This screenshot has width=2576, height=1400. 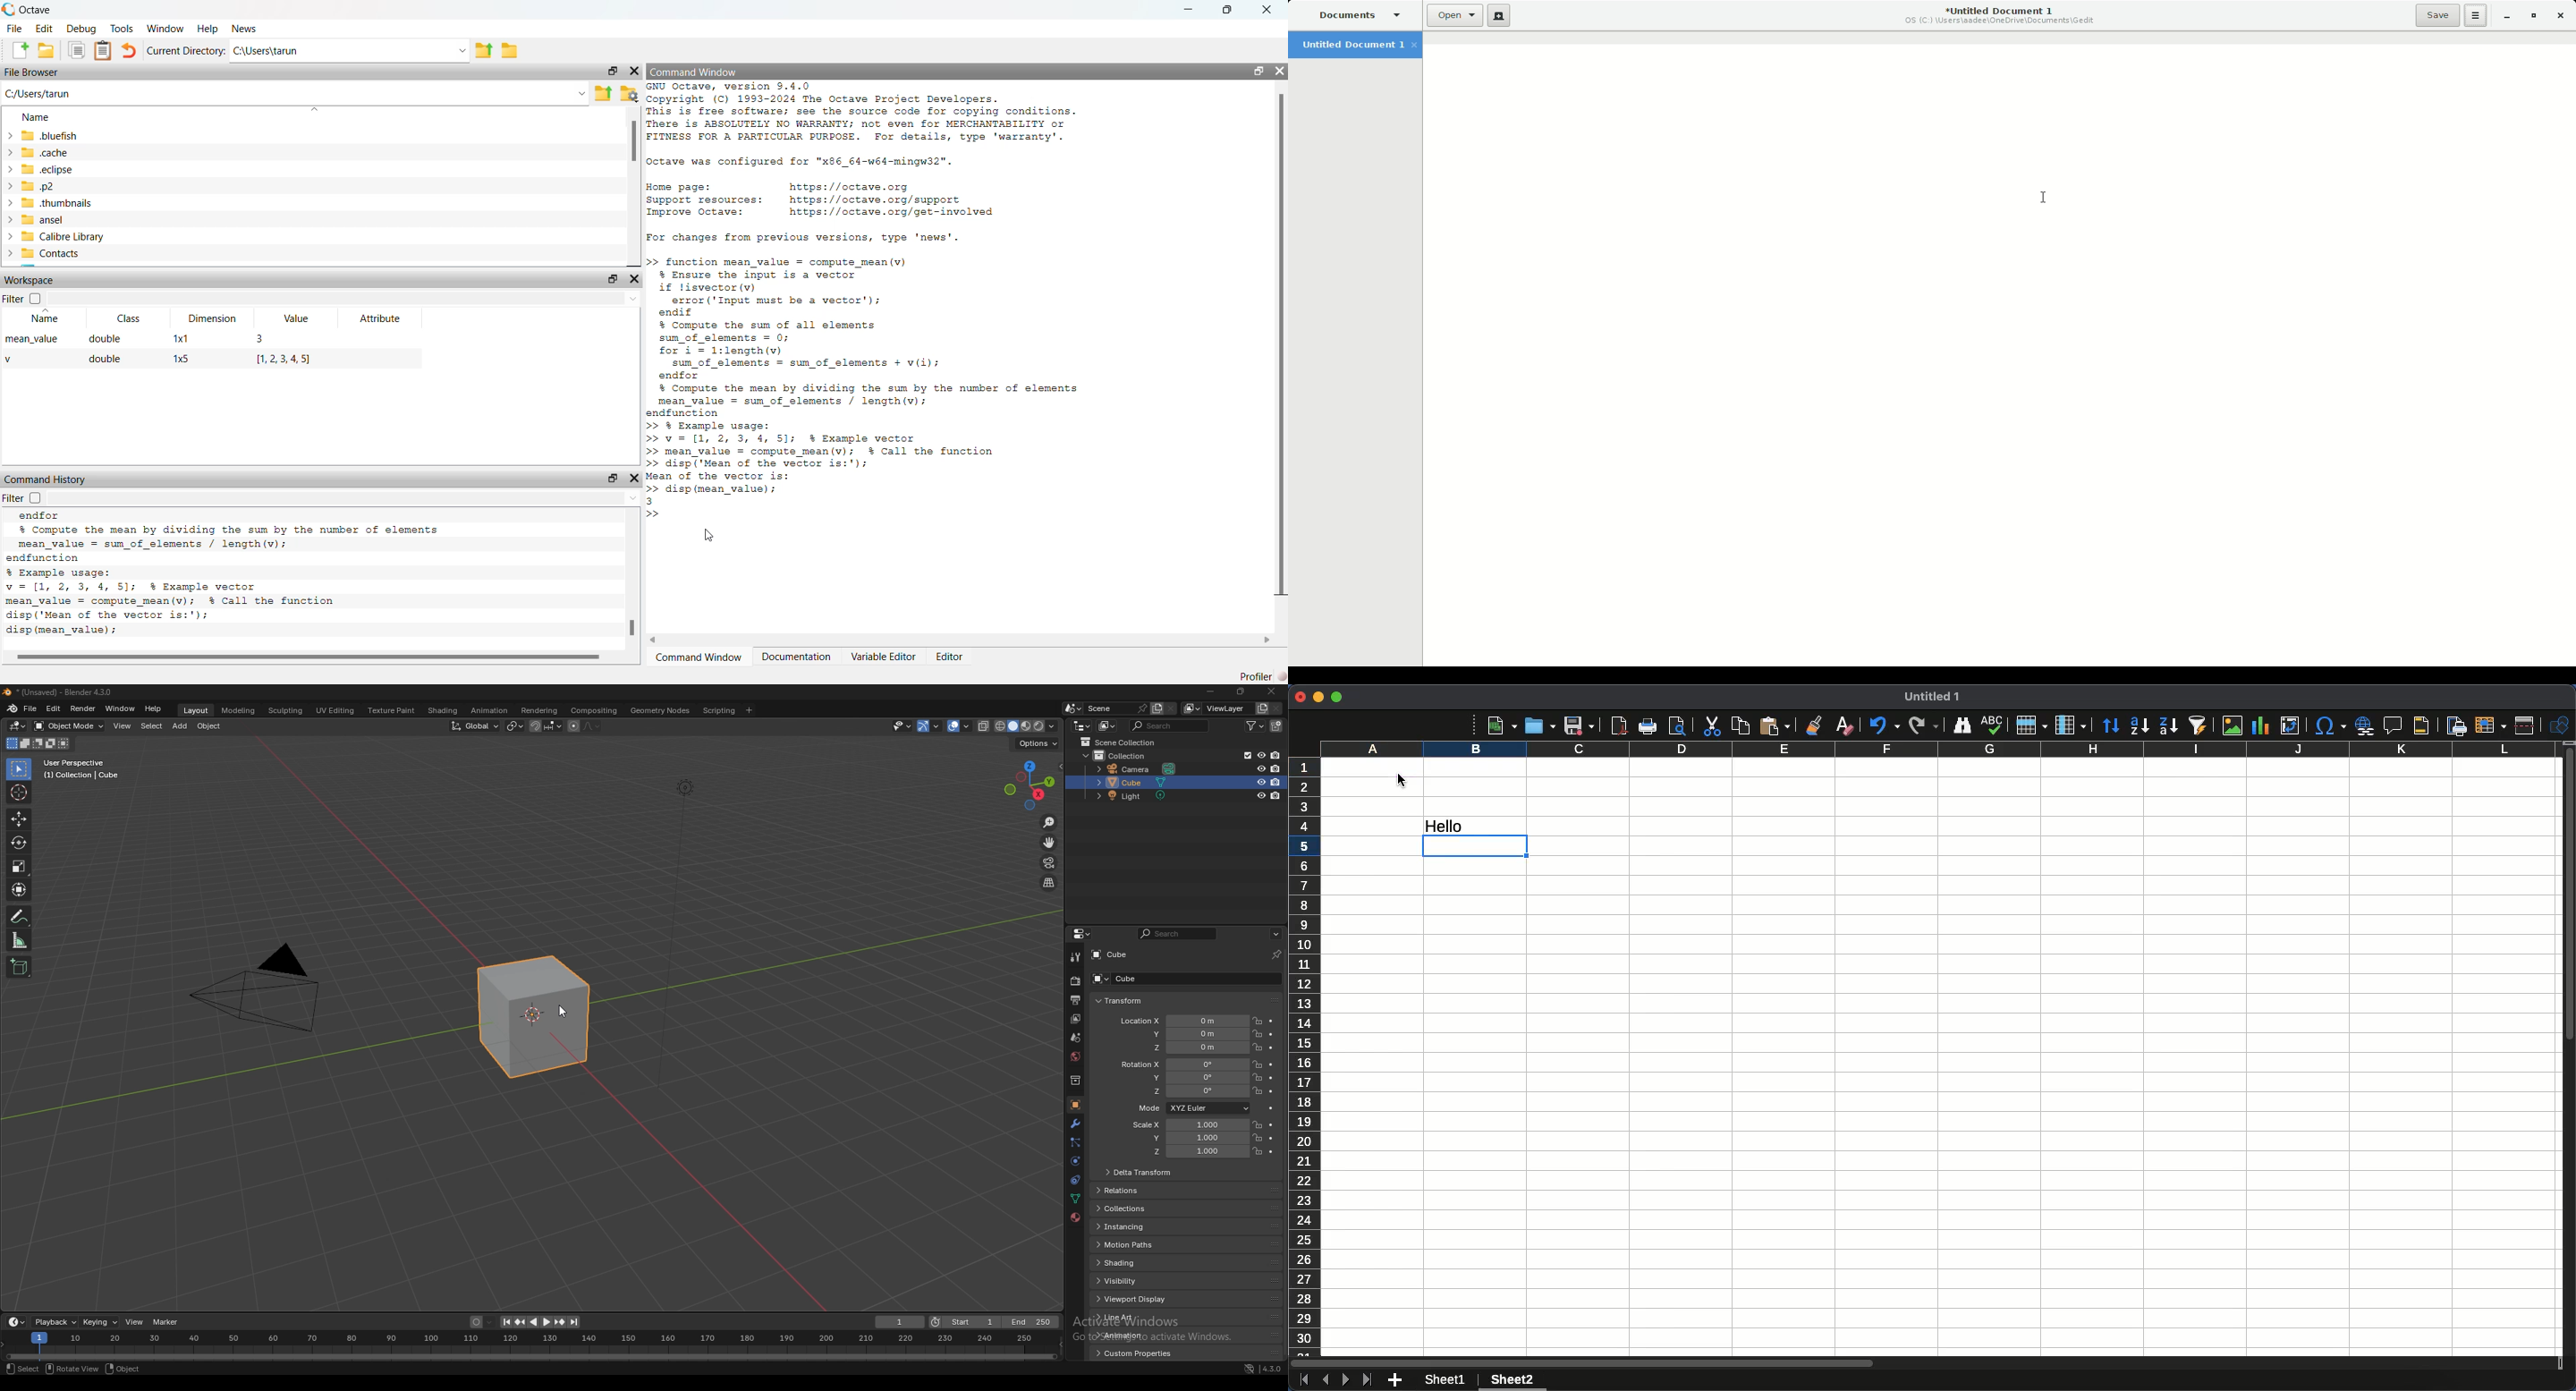 I want to click on Freeze rows and columns, so click(x=2491, y=724).